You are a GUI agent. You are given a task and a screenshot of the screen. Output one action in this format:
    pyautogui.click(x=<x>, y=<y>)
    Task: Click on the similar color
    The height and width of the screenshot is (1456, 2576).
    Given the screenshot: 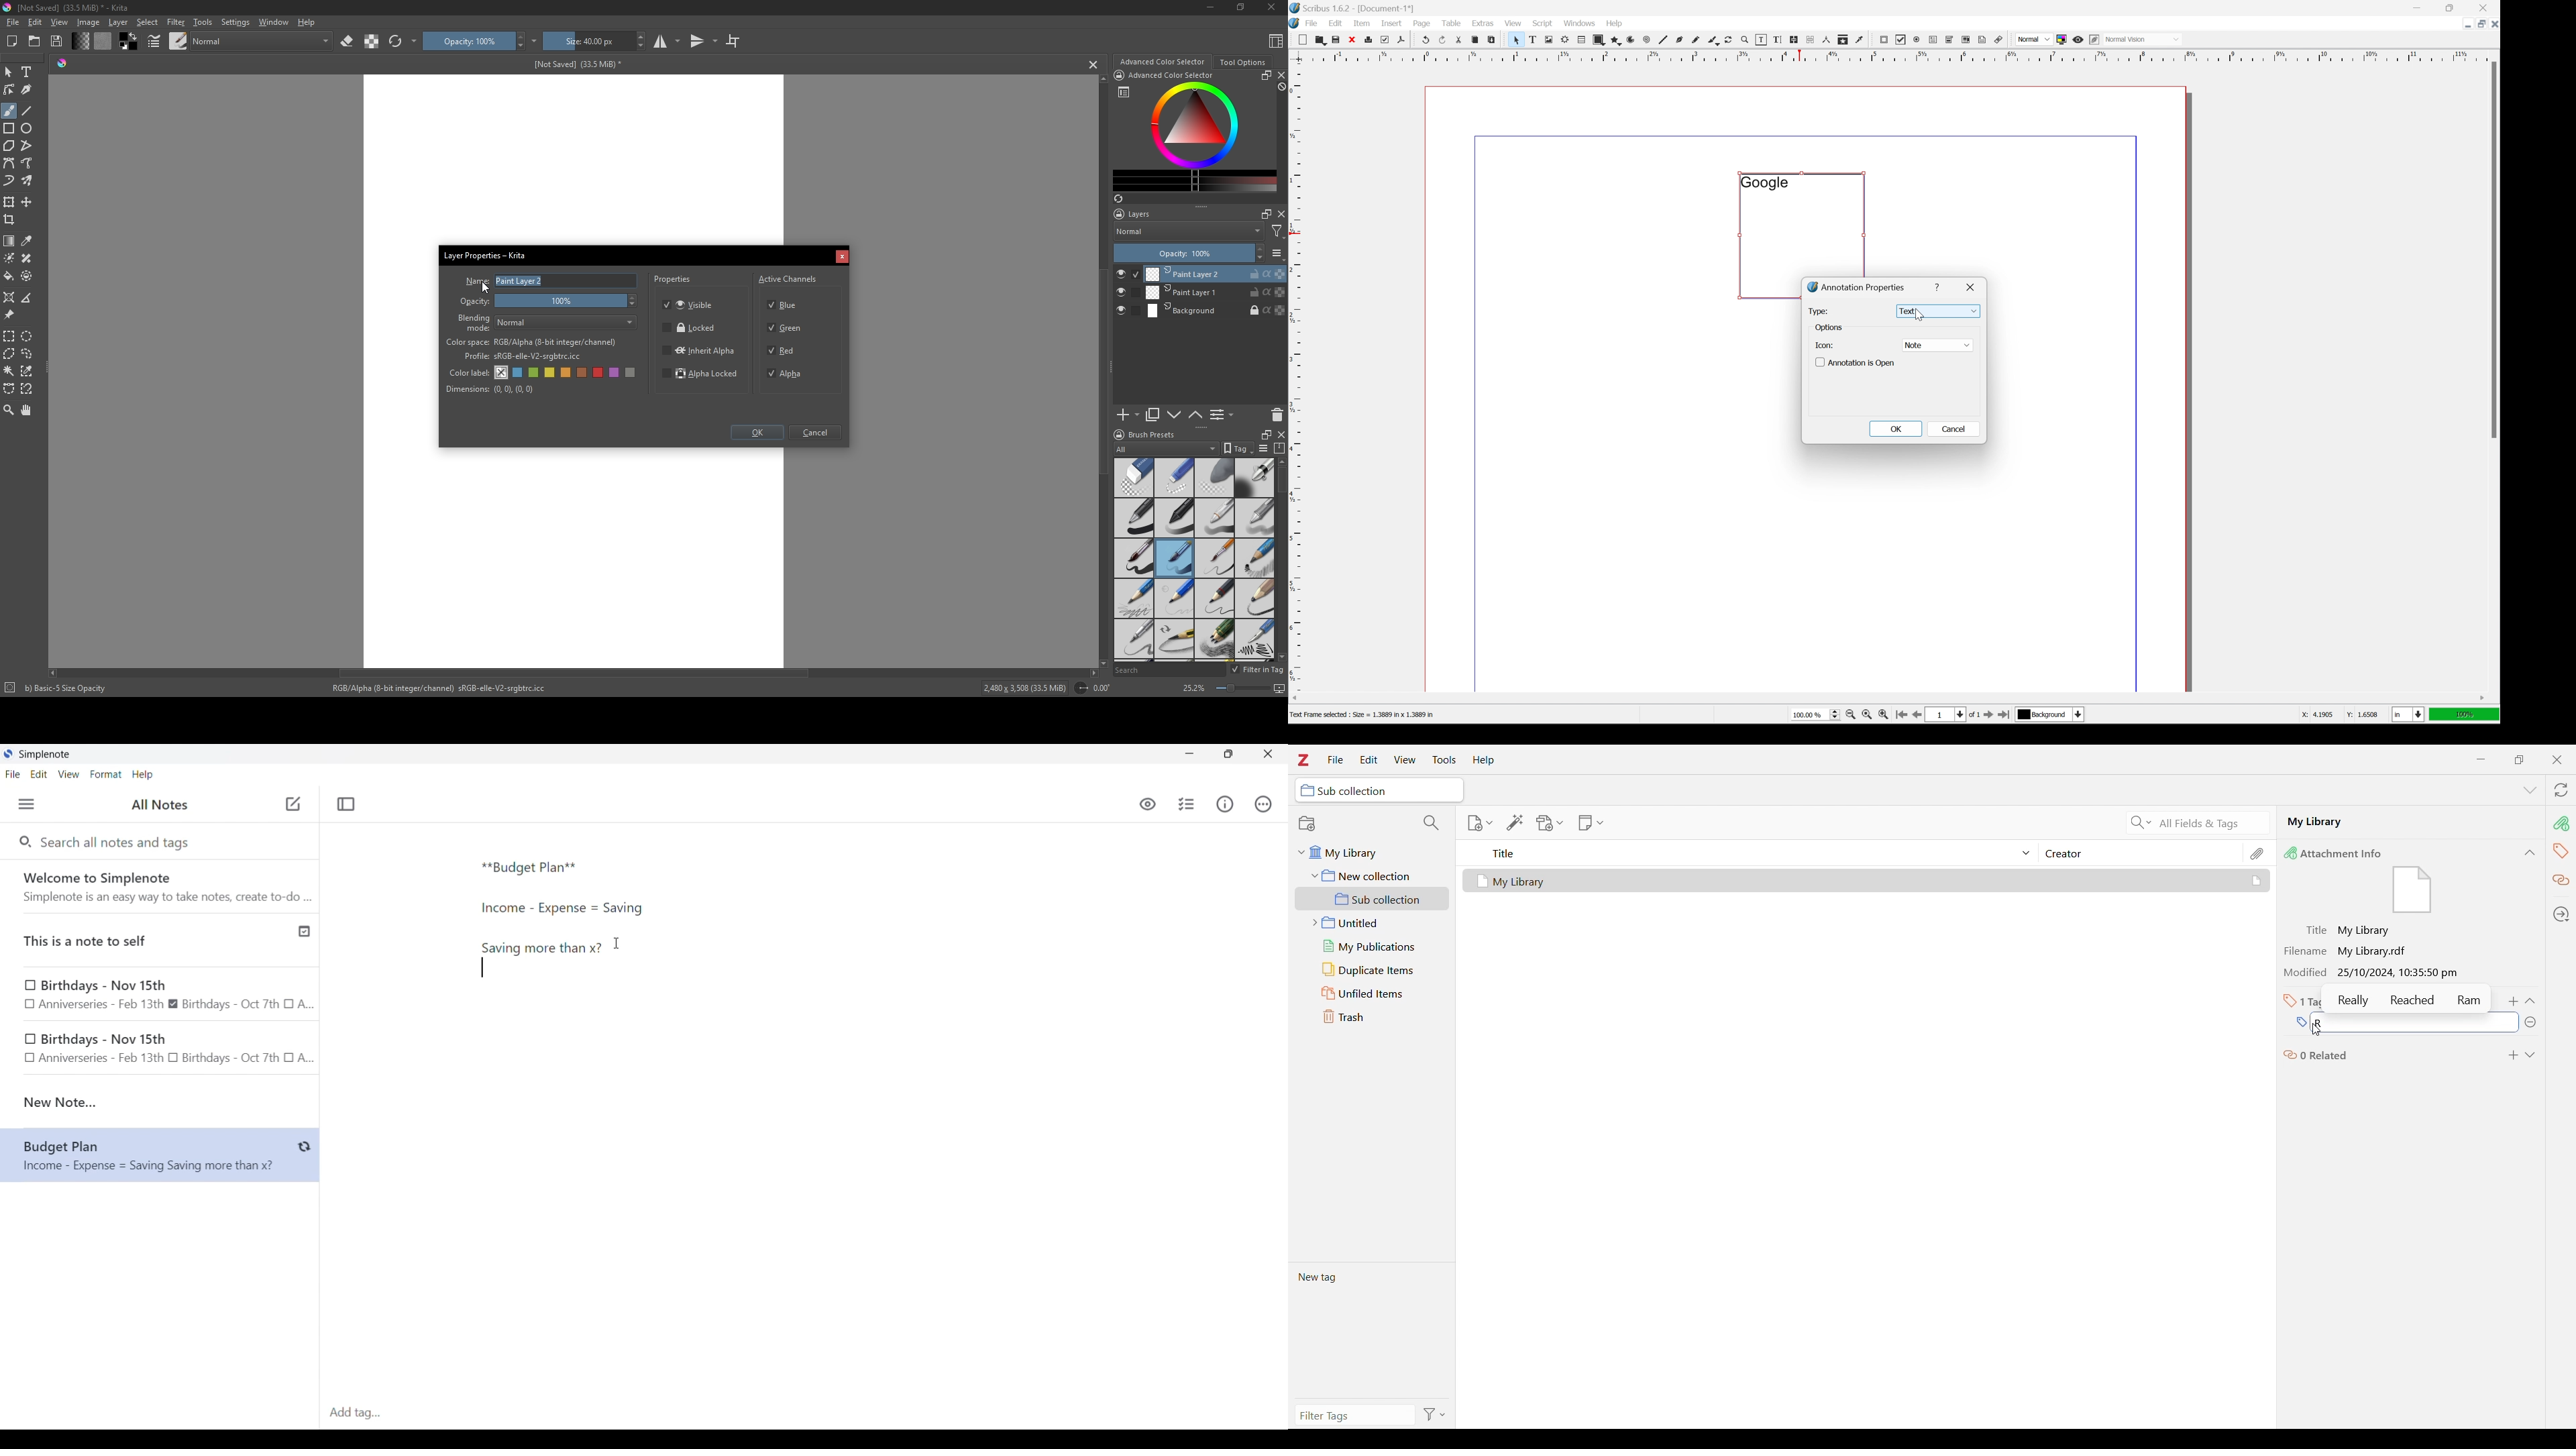 What is the action you would take?
    pyautogui.click(x=30, y=370)
    